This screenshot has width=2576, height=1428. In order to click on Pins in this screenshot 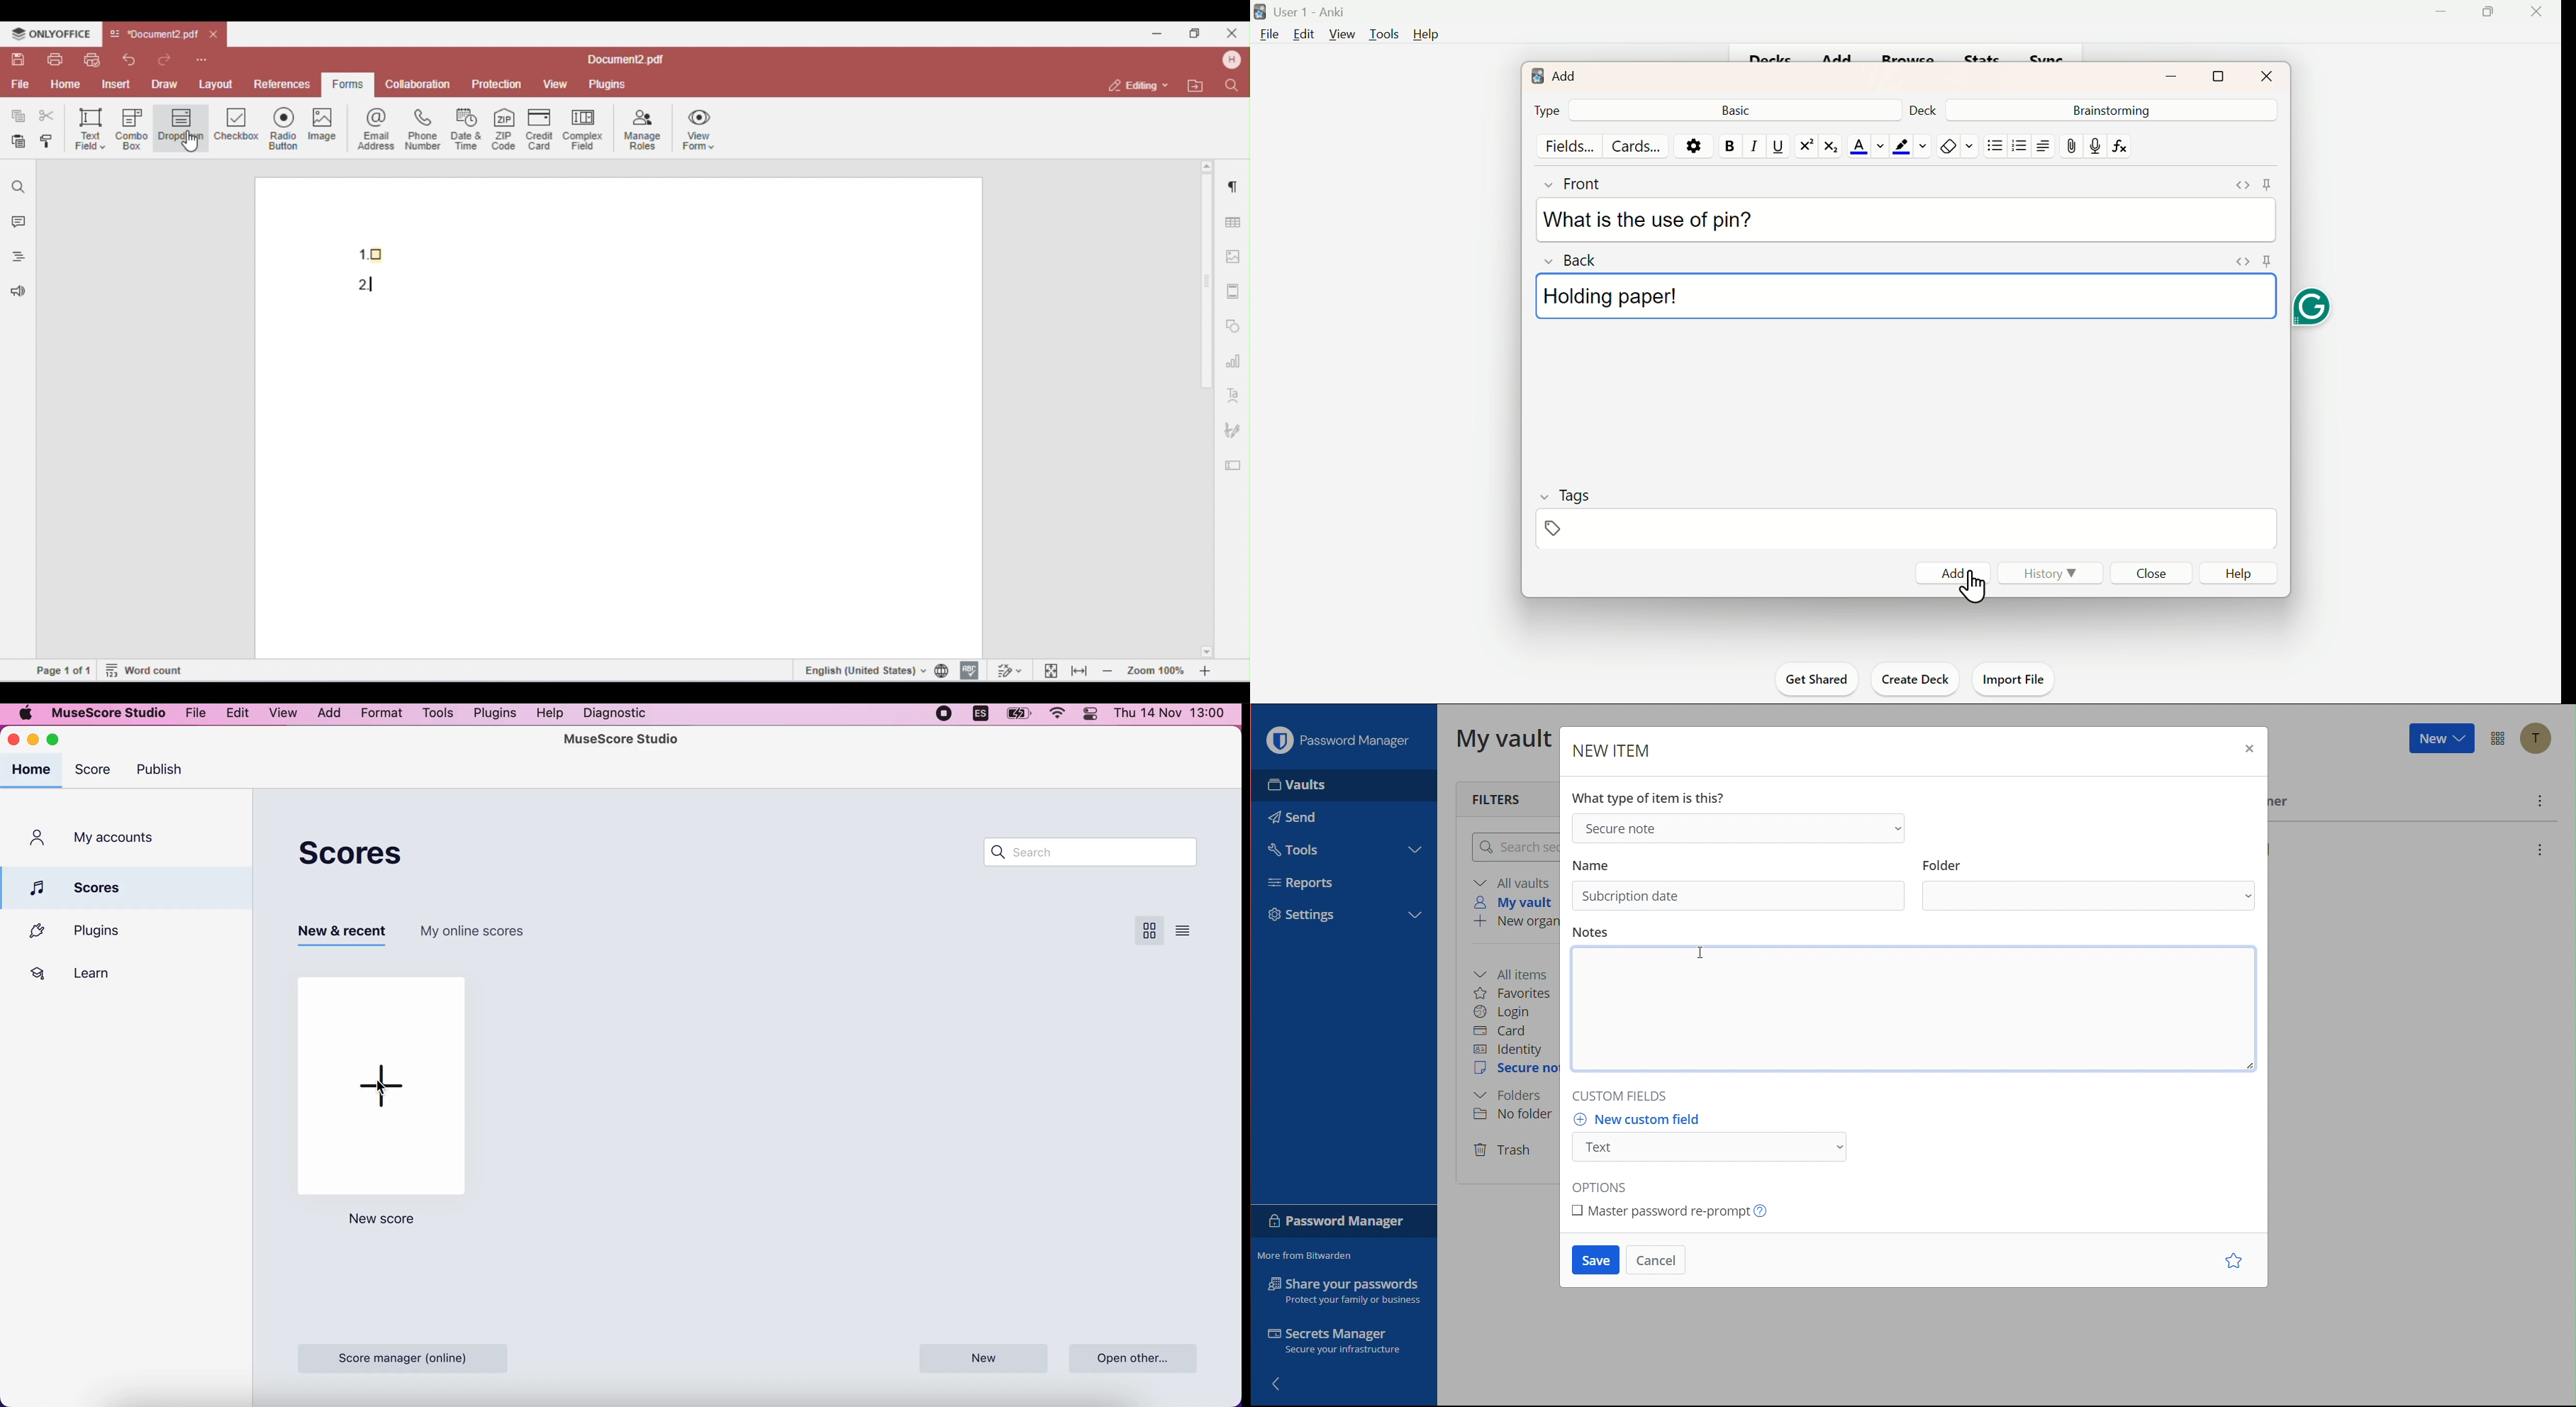, I will do `click(2254, 185)`.